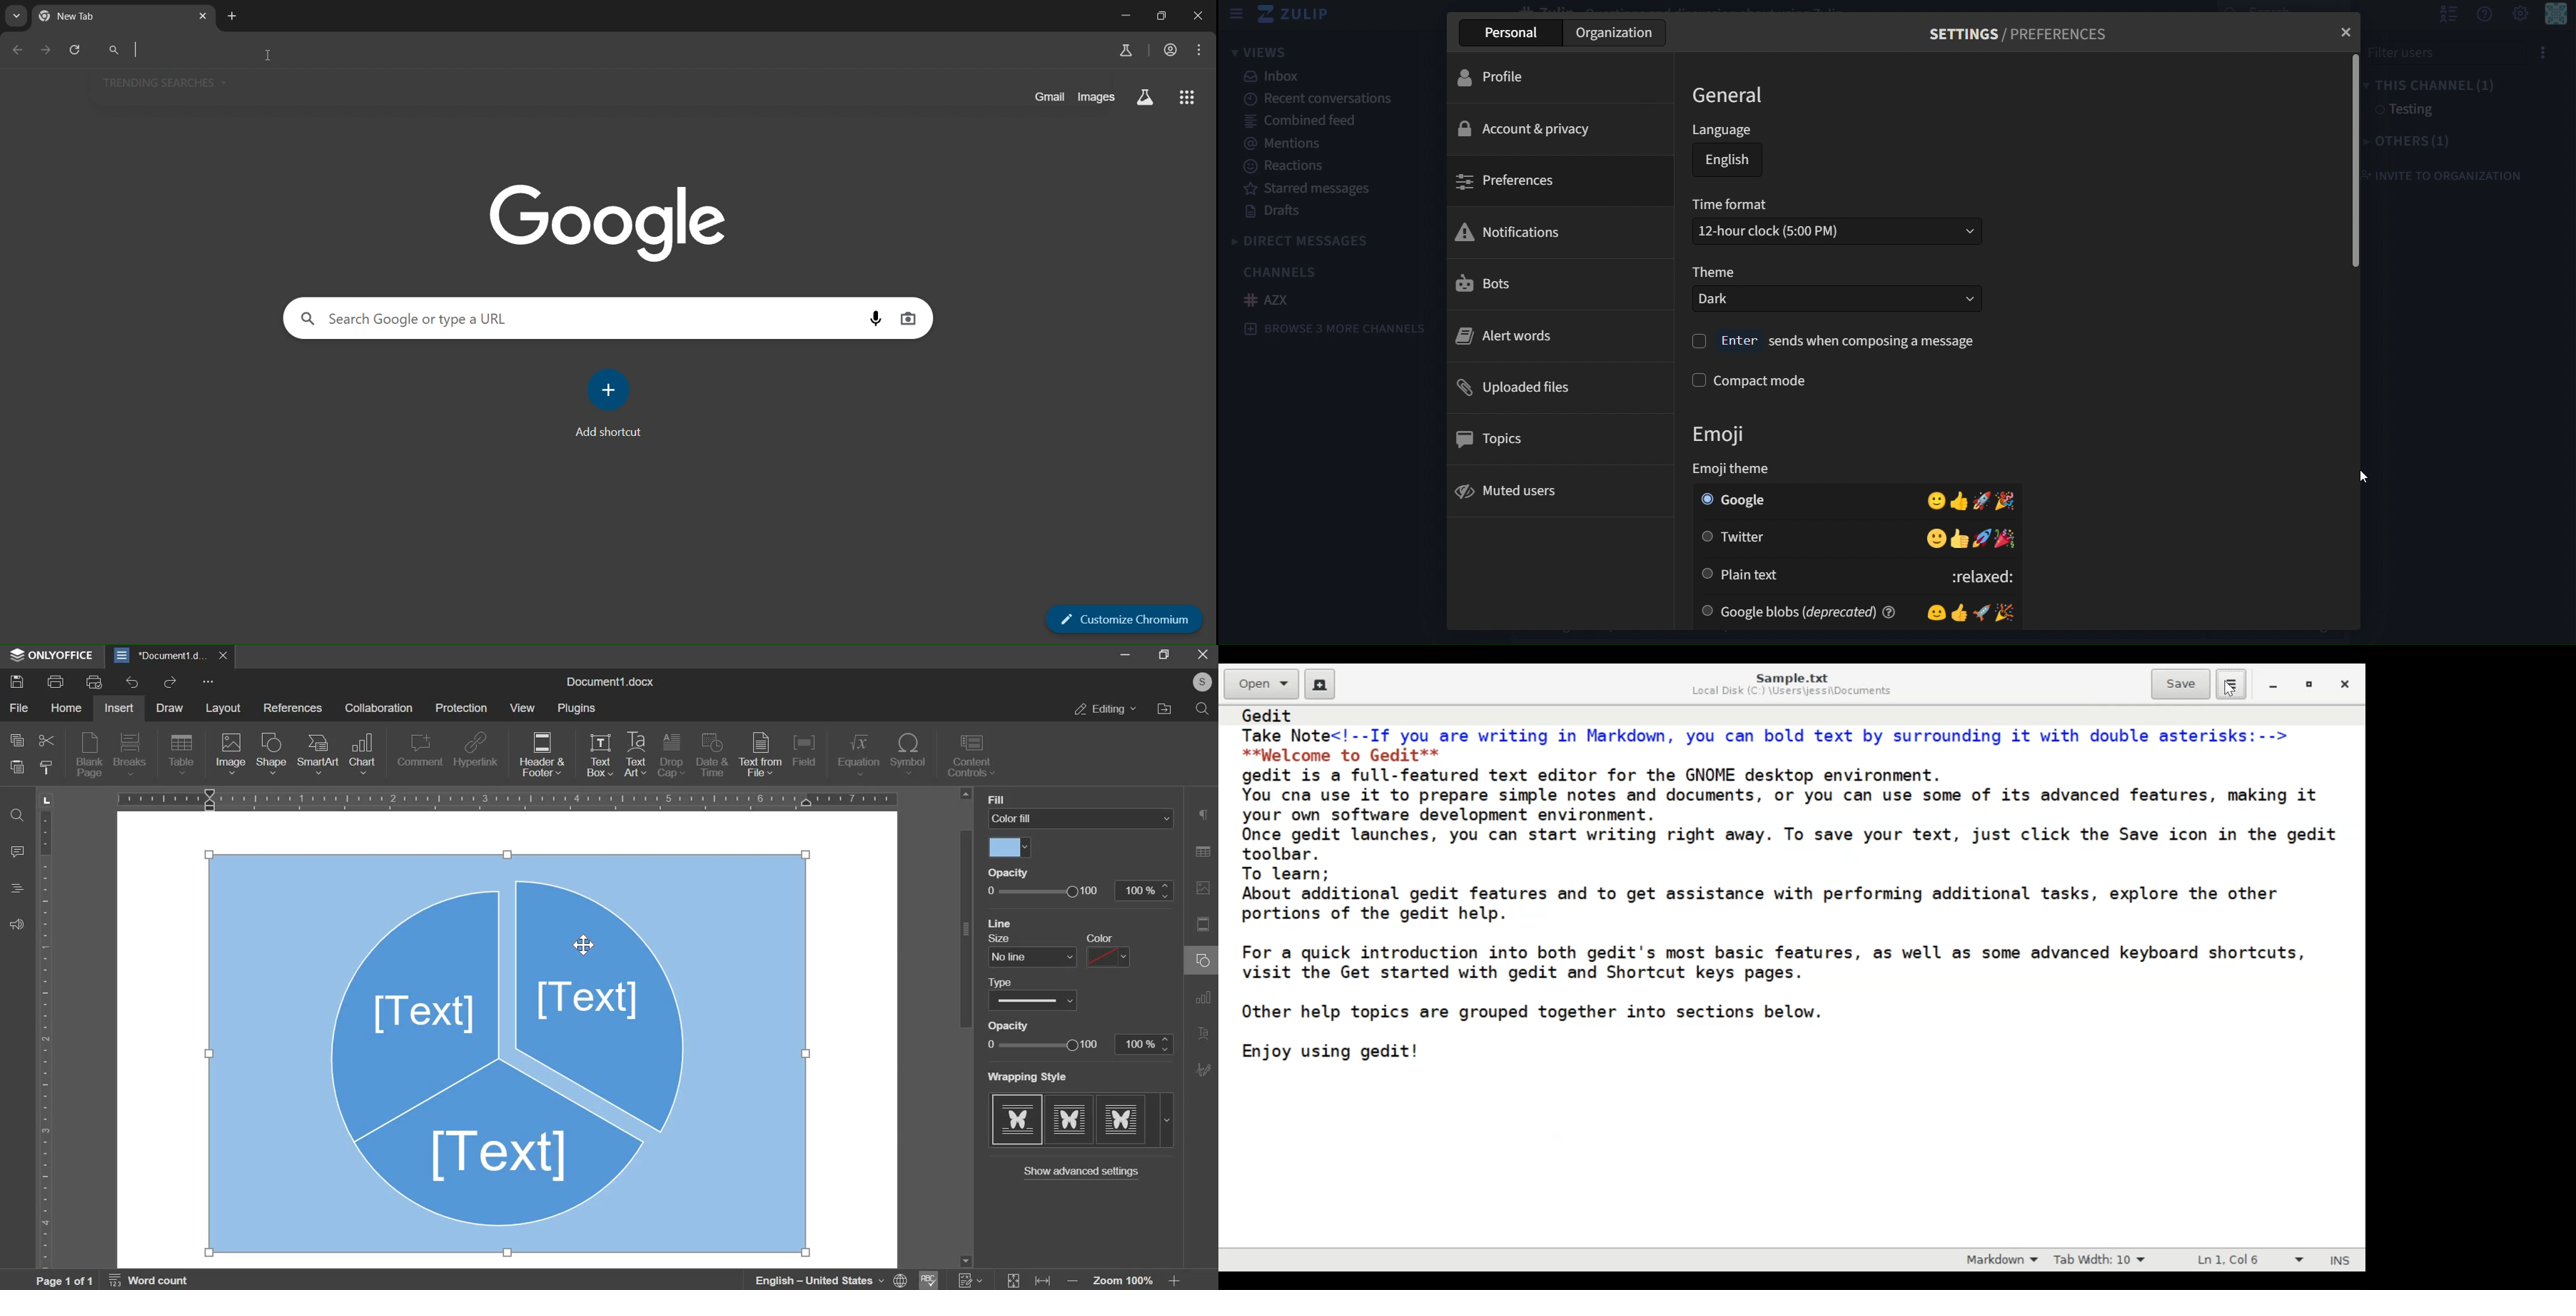  Describe the element at coordinates (231, 755) in the screenshot. I see `image` at that location.